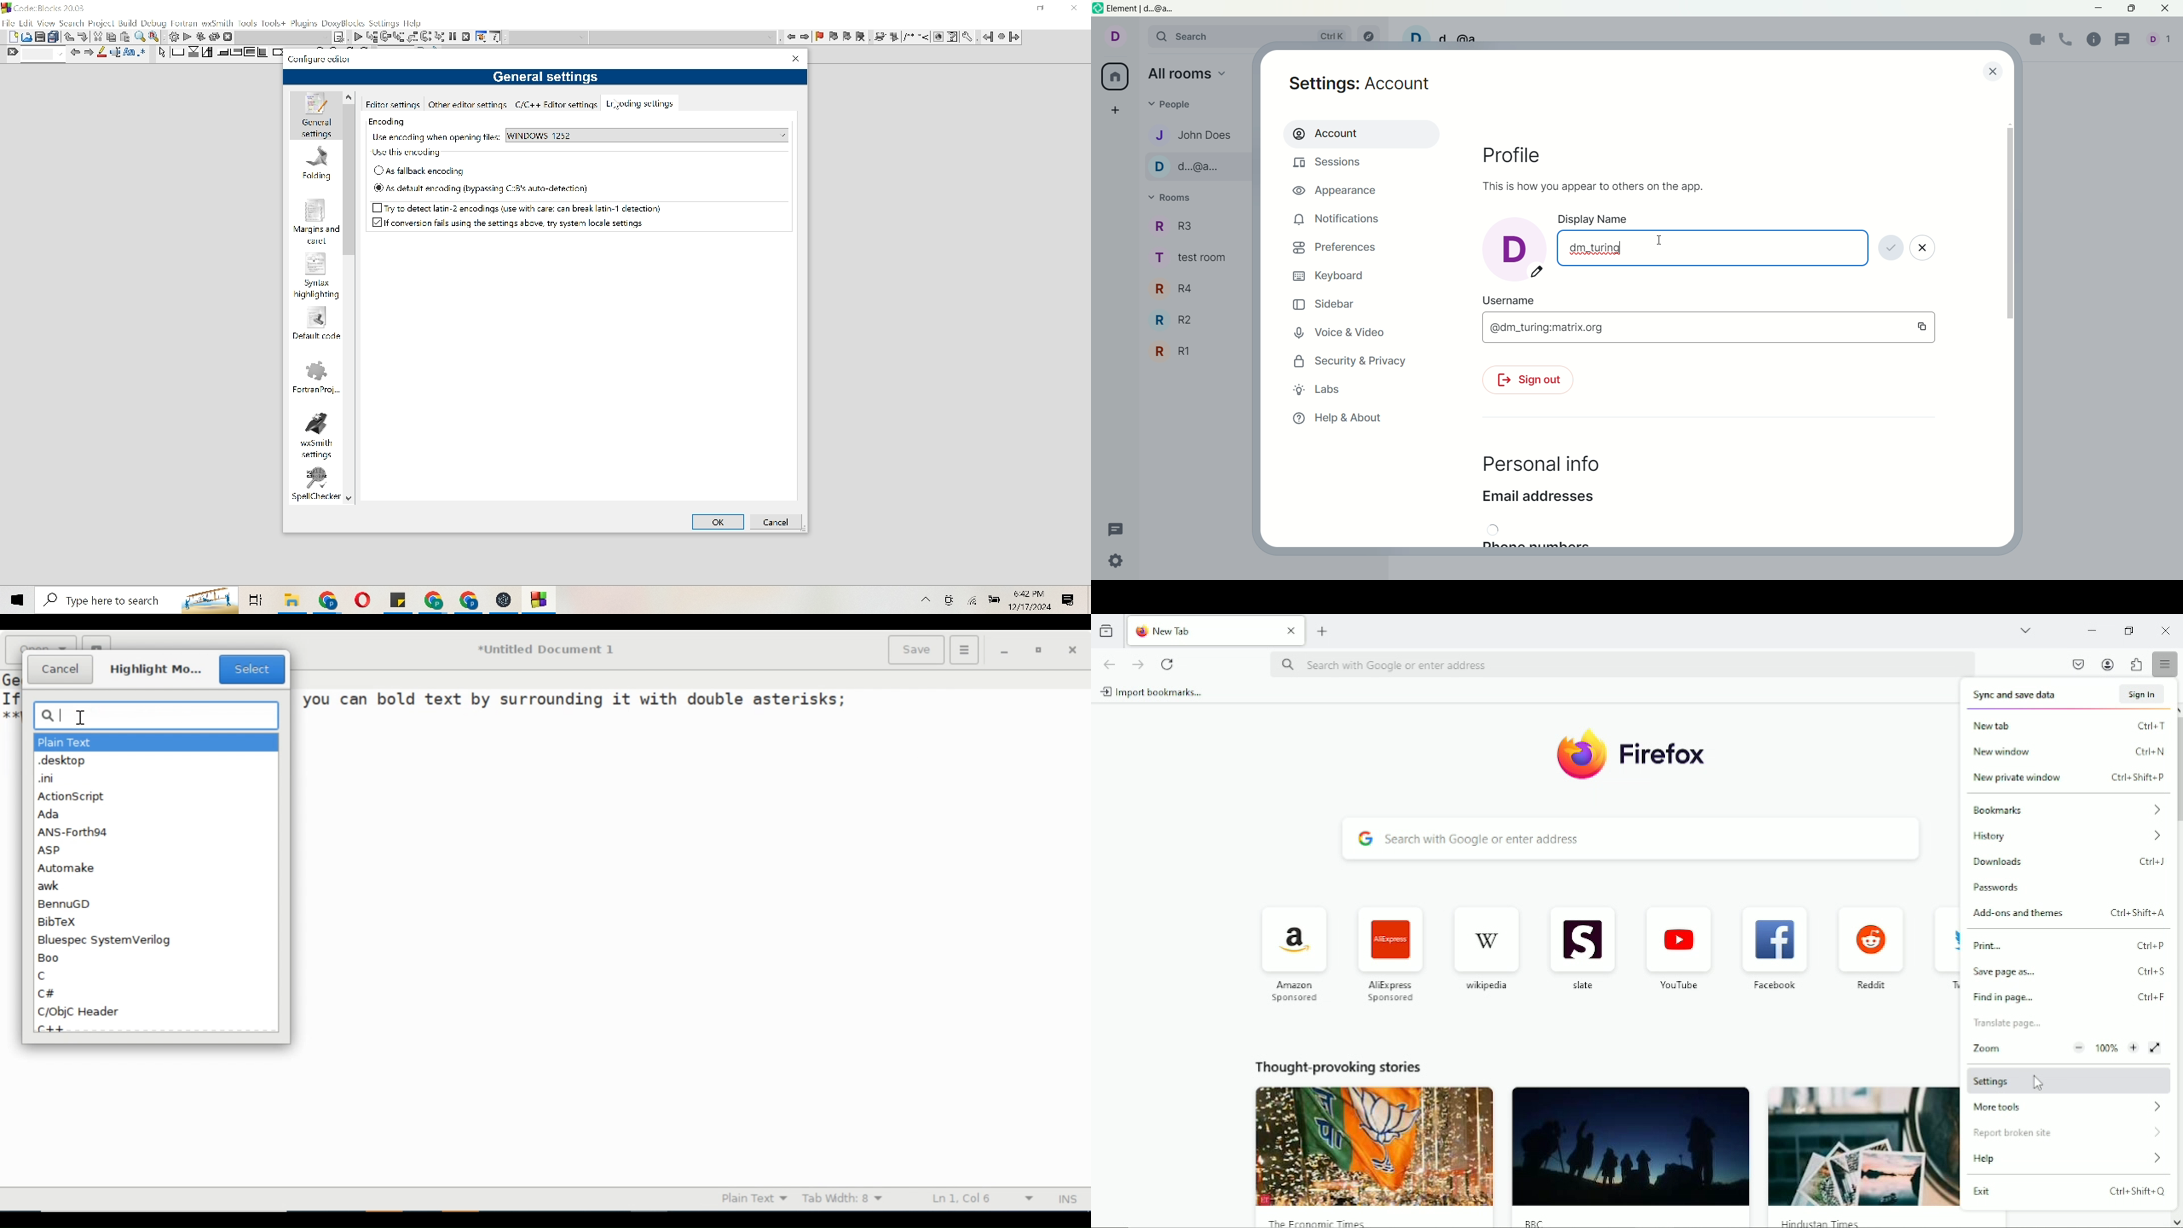  Describe the element at coordinates (777, 522) in the screenshot. I see `Cancel` at that location.